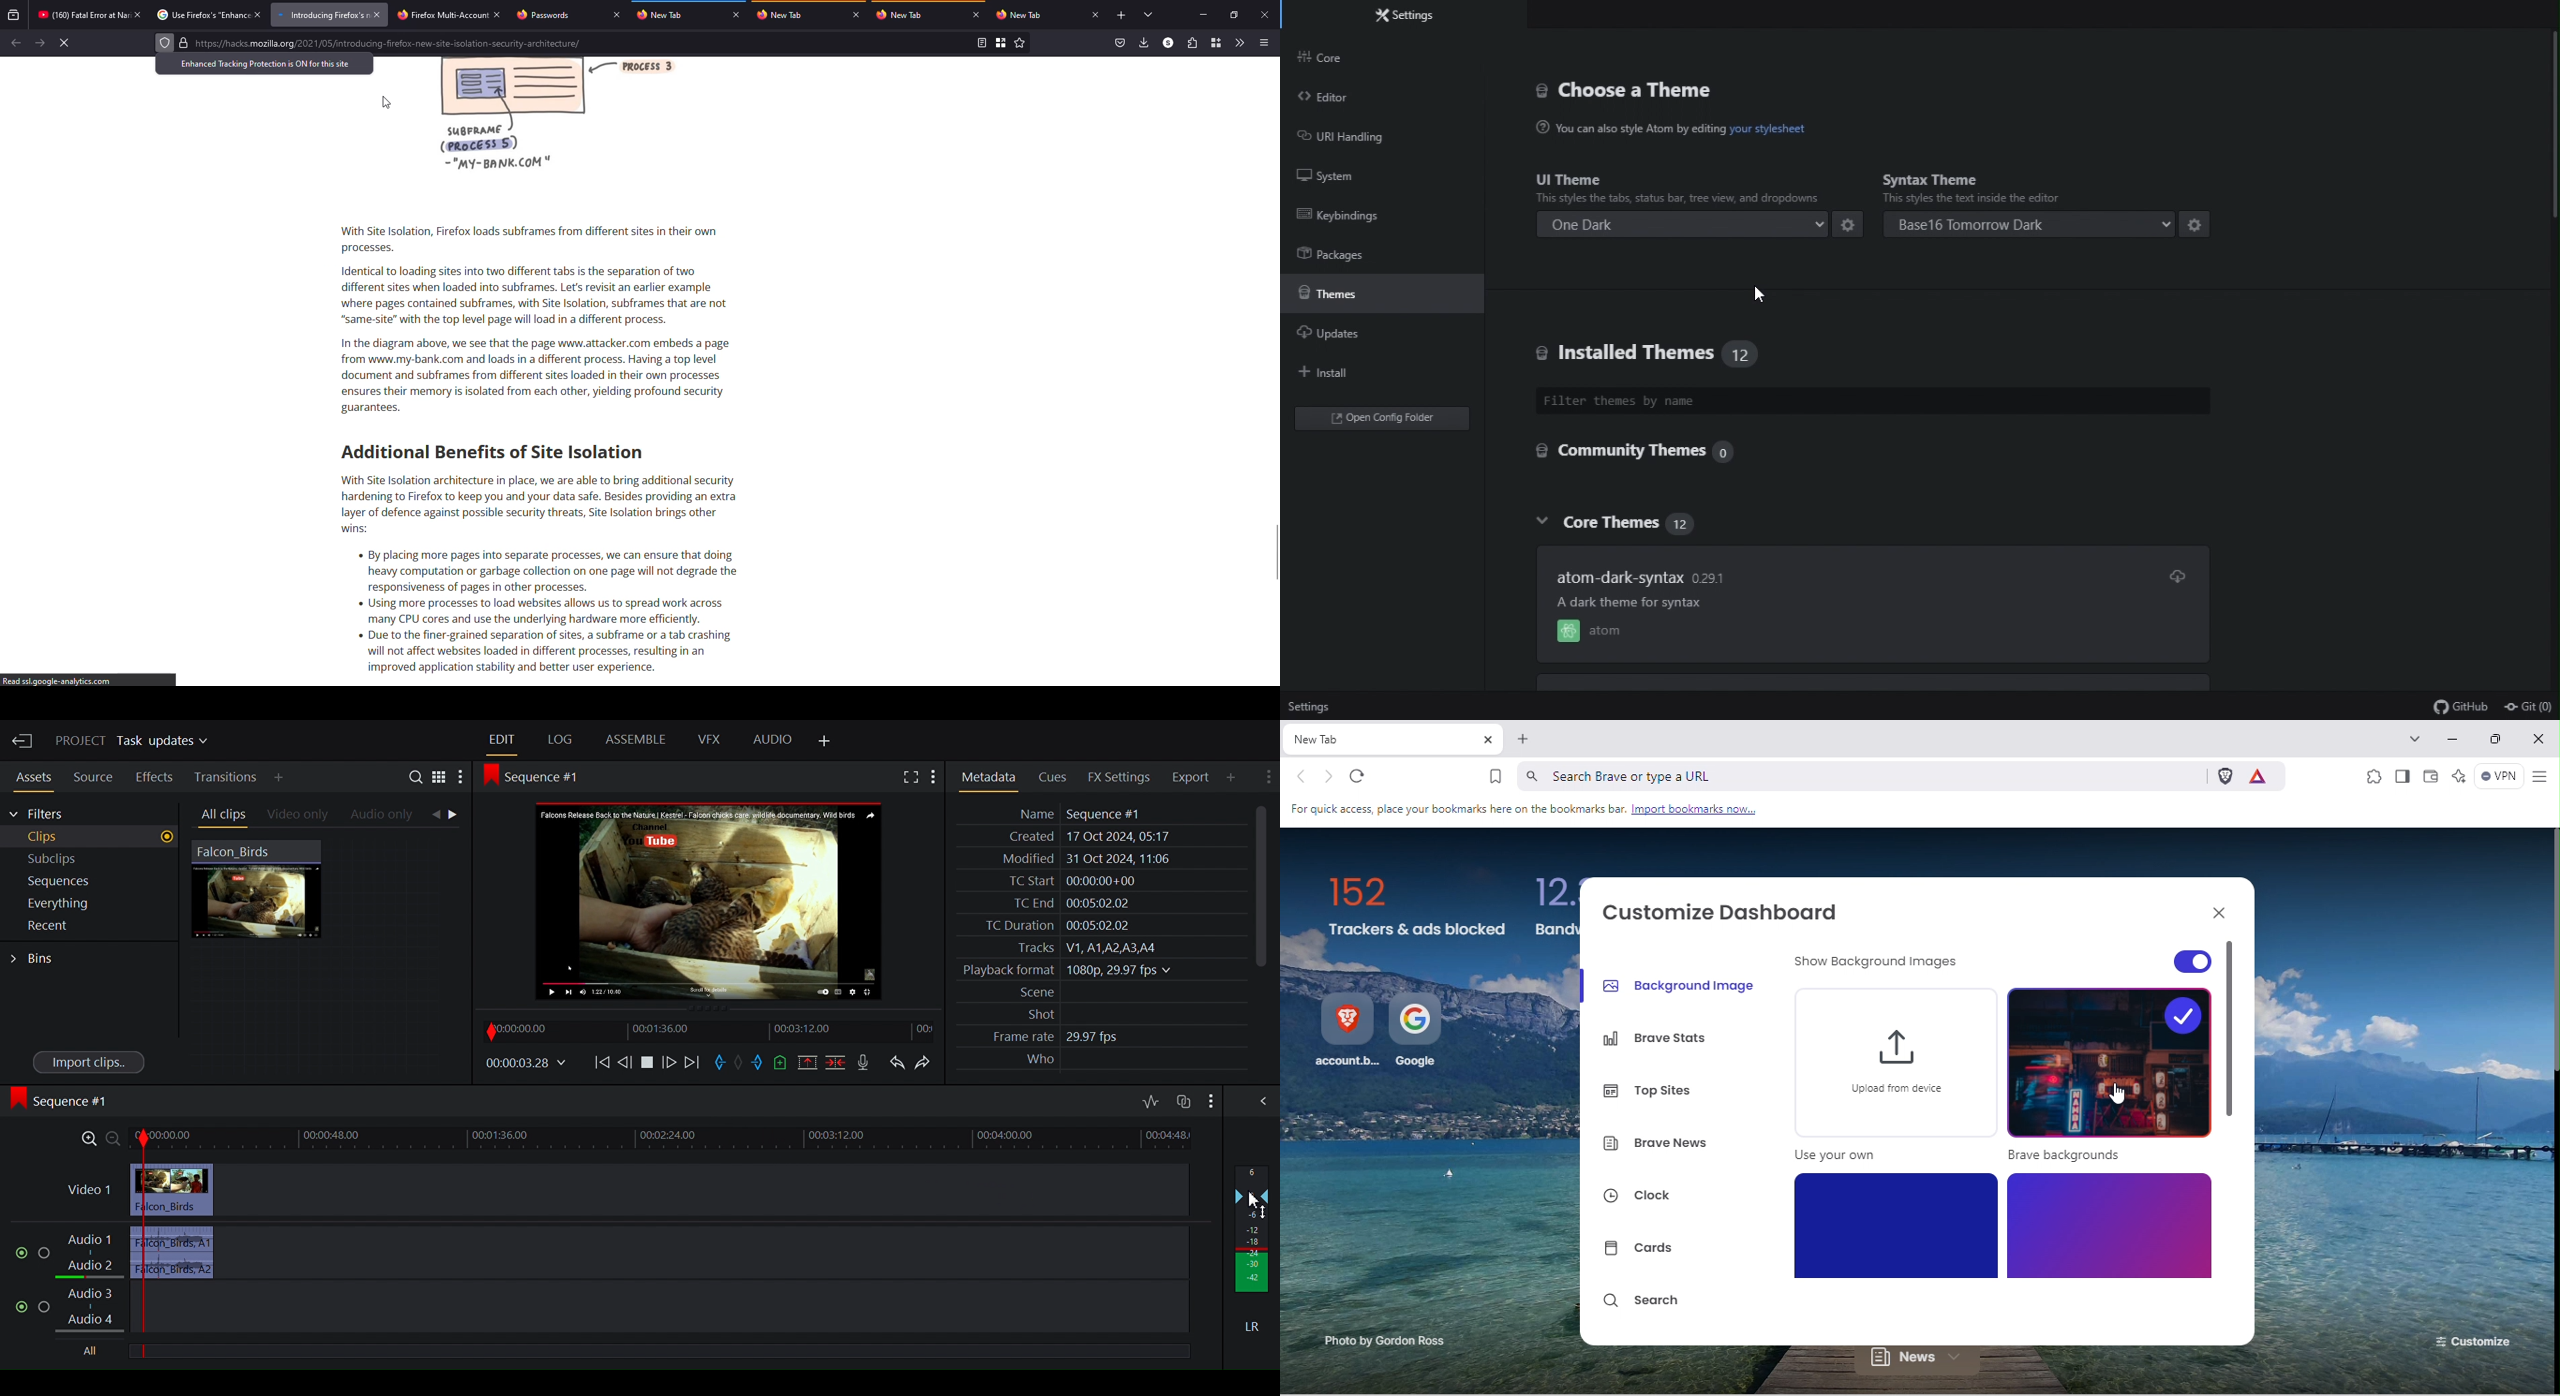 Image resolution: width=2576 pixels, height=1400 pixels. Describe the element at coordinates (856, 15) in the screenshot. I see `close` at that location.